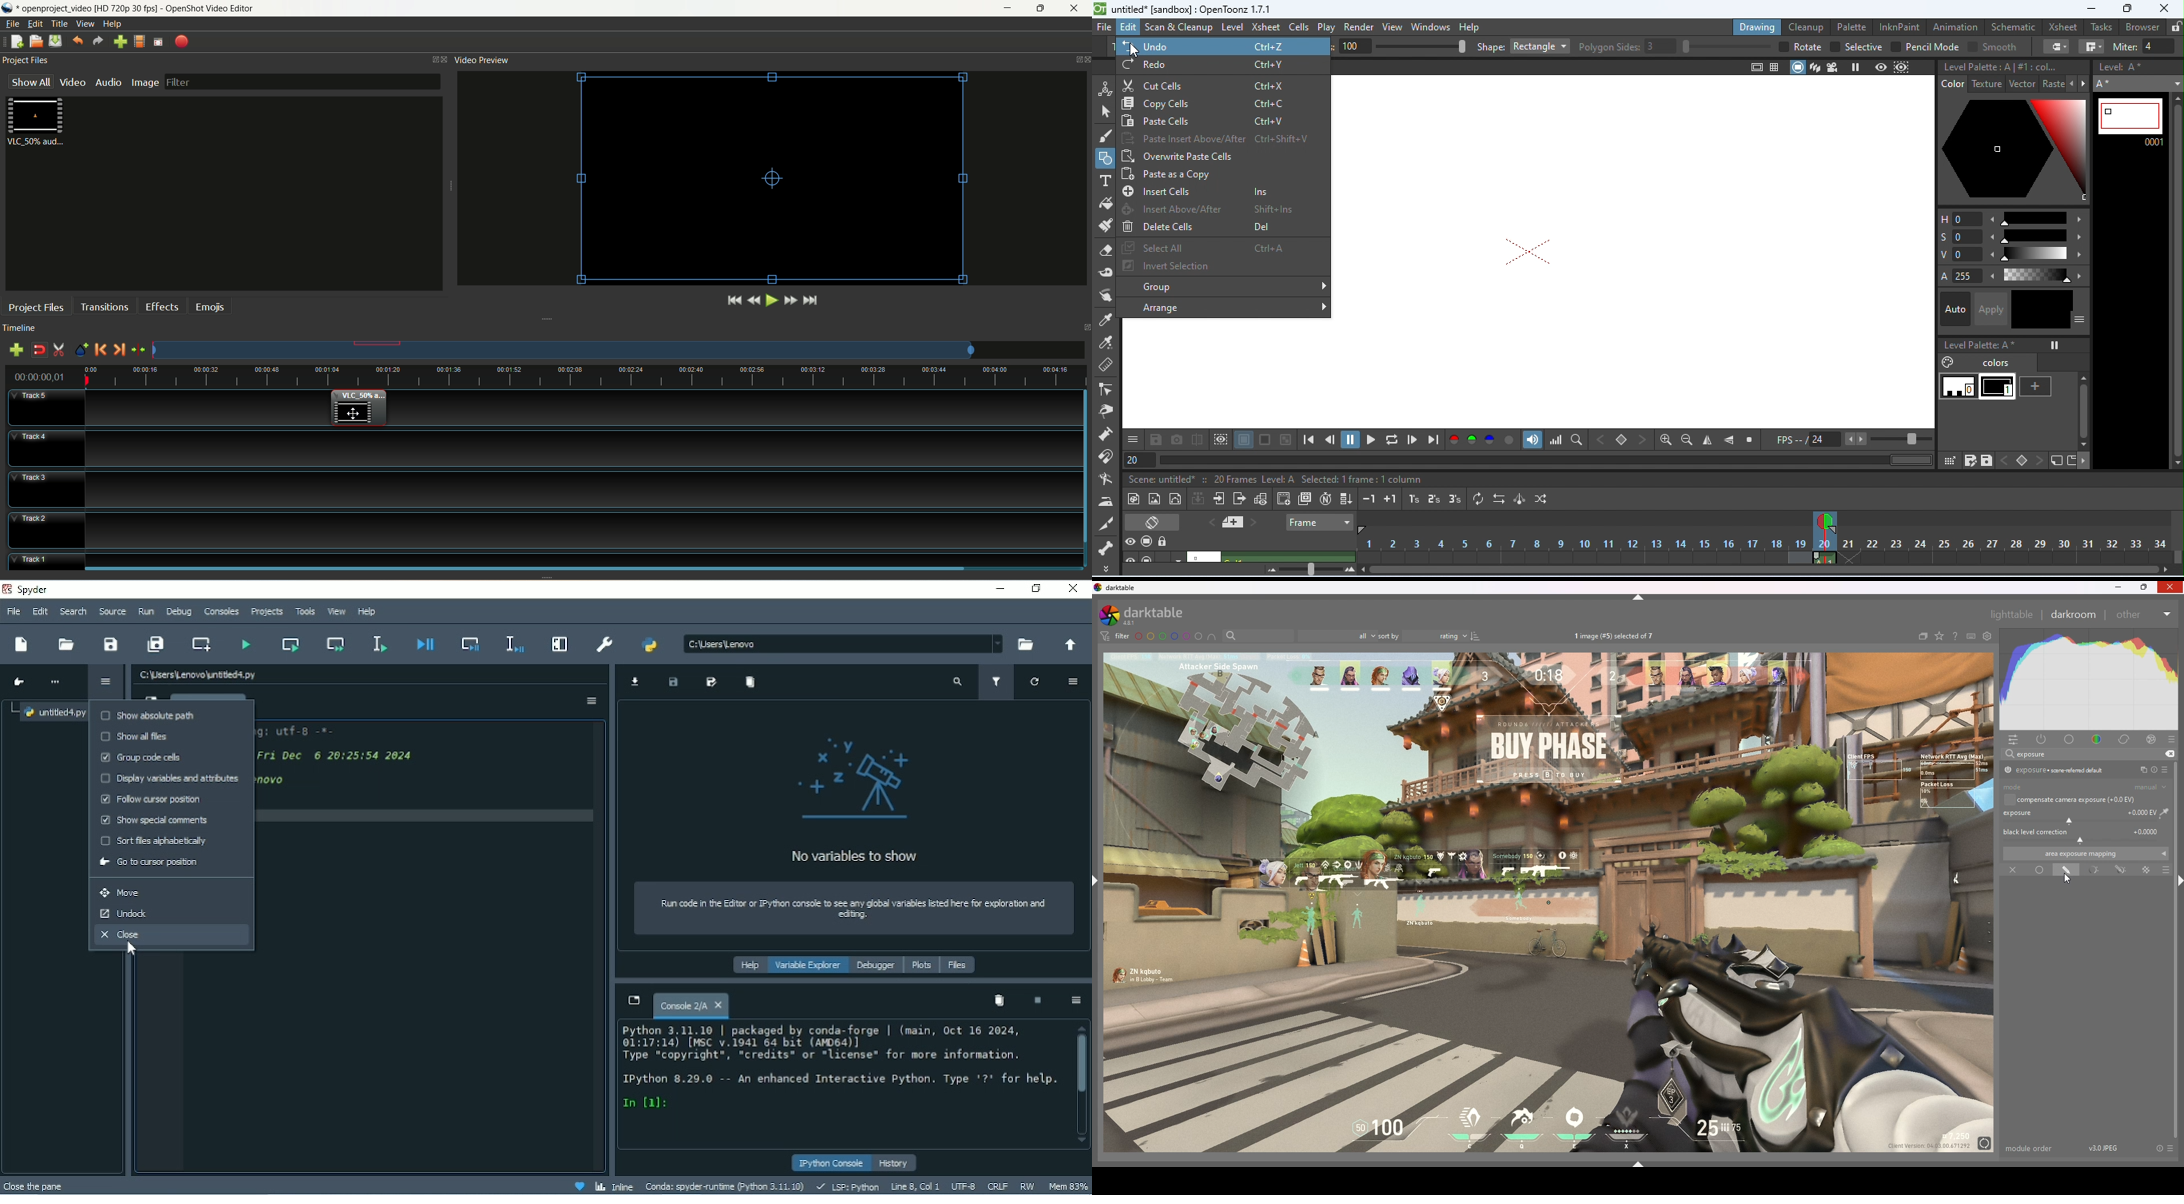  What do you see at coordinates (1987, 636) in the screenshot?
I see `show global preference` at bounding box center [1987, 636].